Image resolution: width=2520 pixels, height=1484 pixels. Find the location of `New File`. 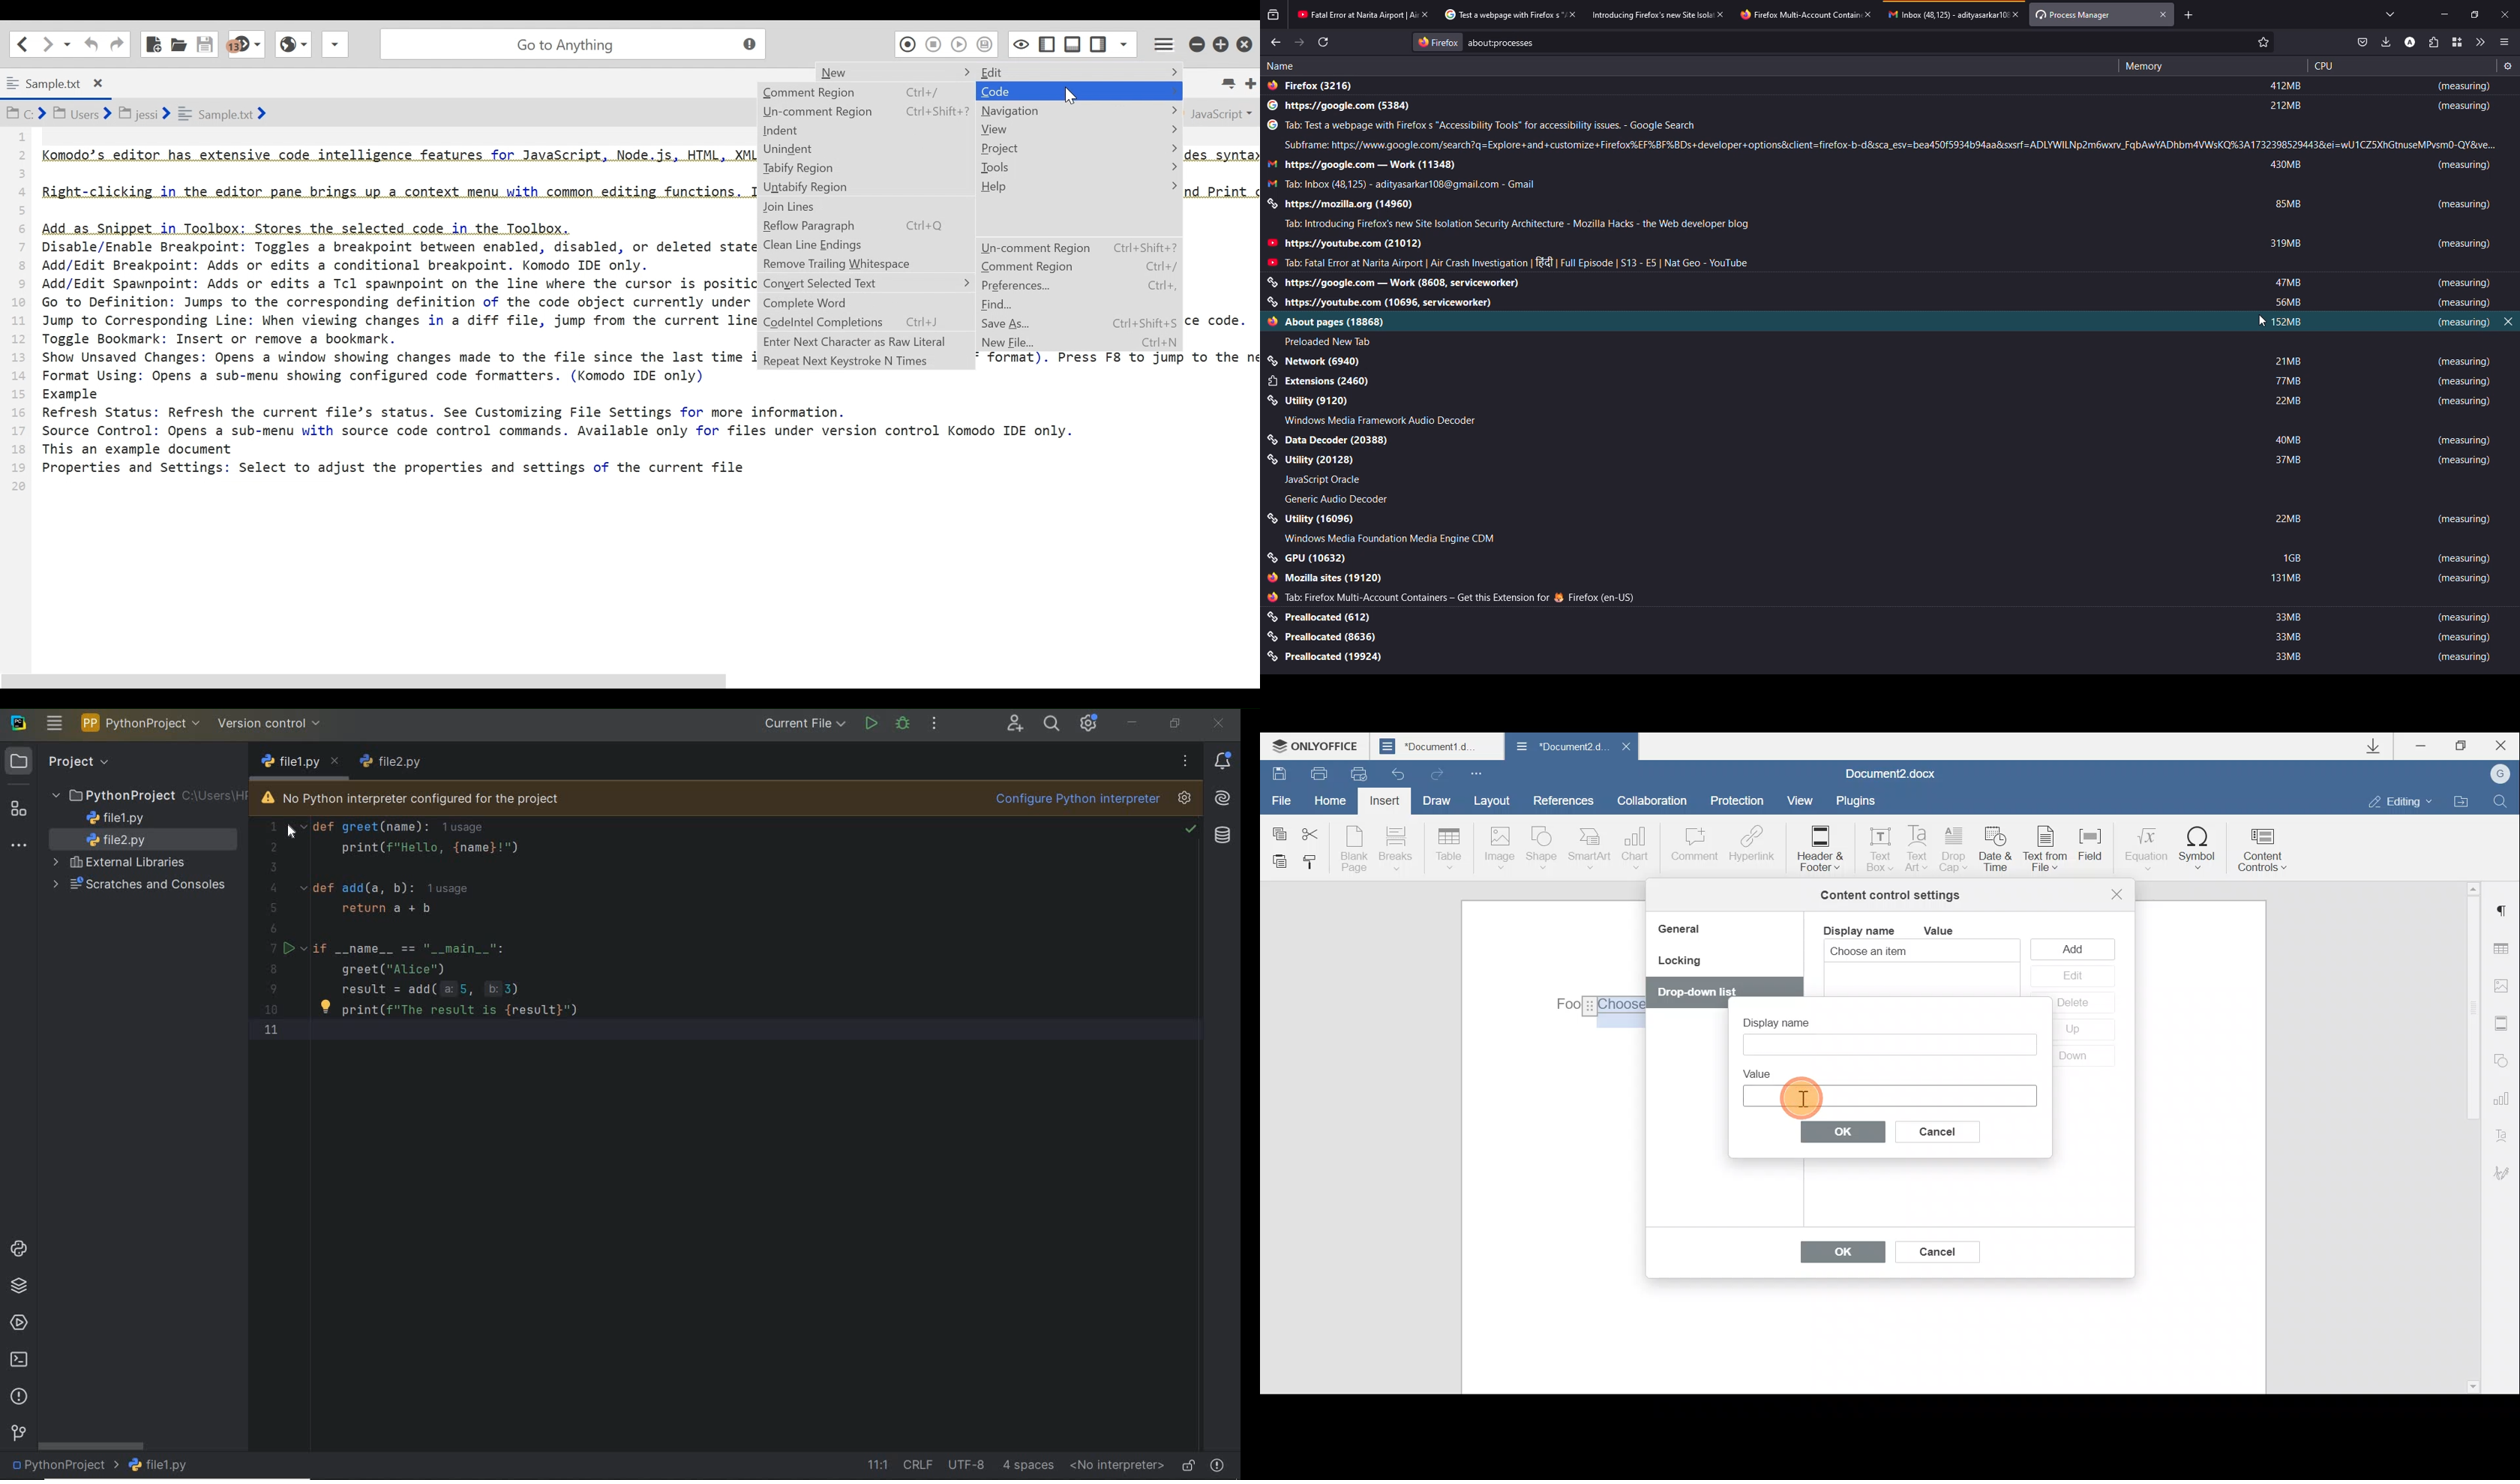

New File is located at coordinates (1013, 343).